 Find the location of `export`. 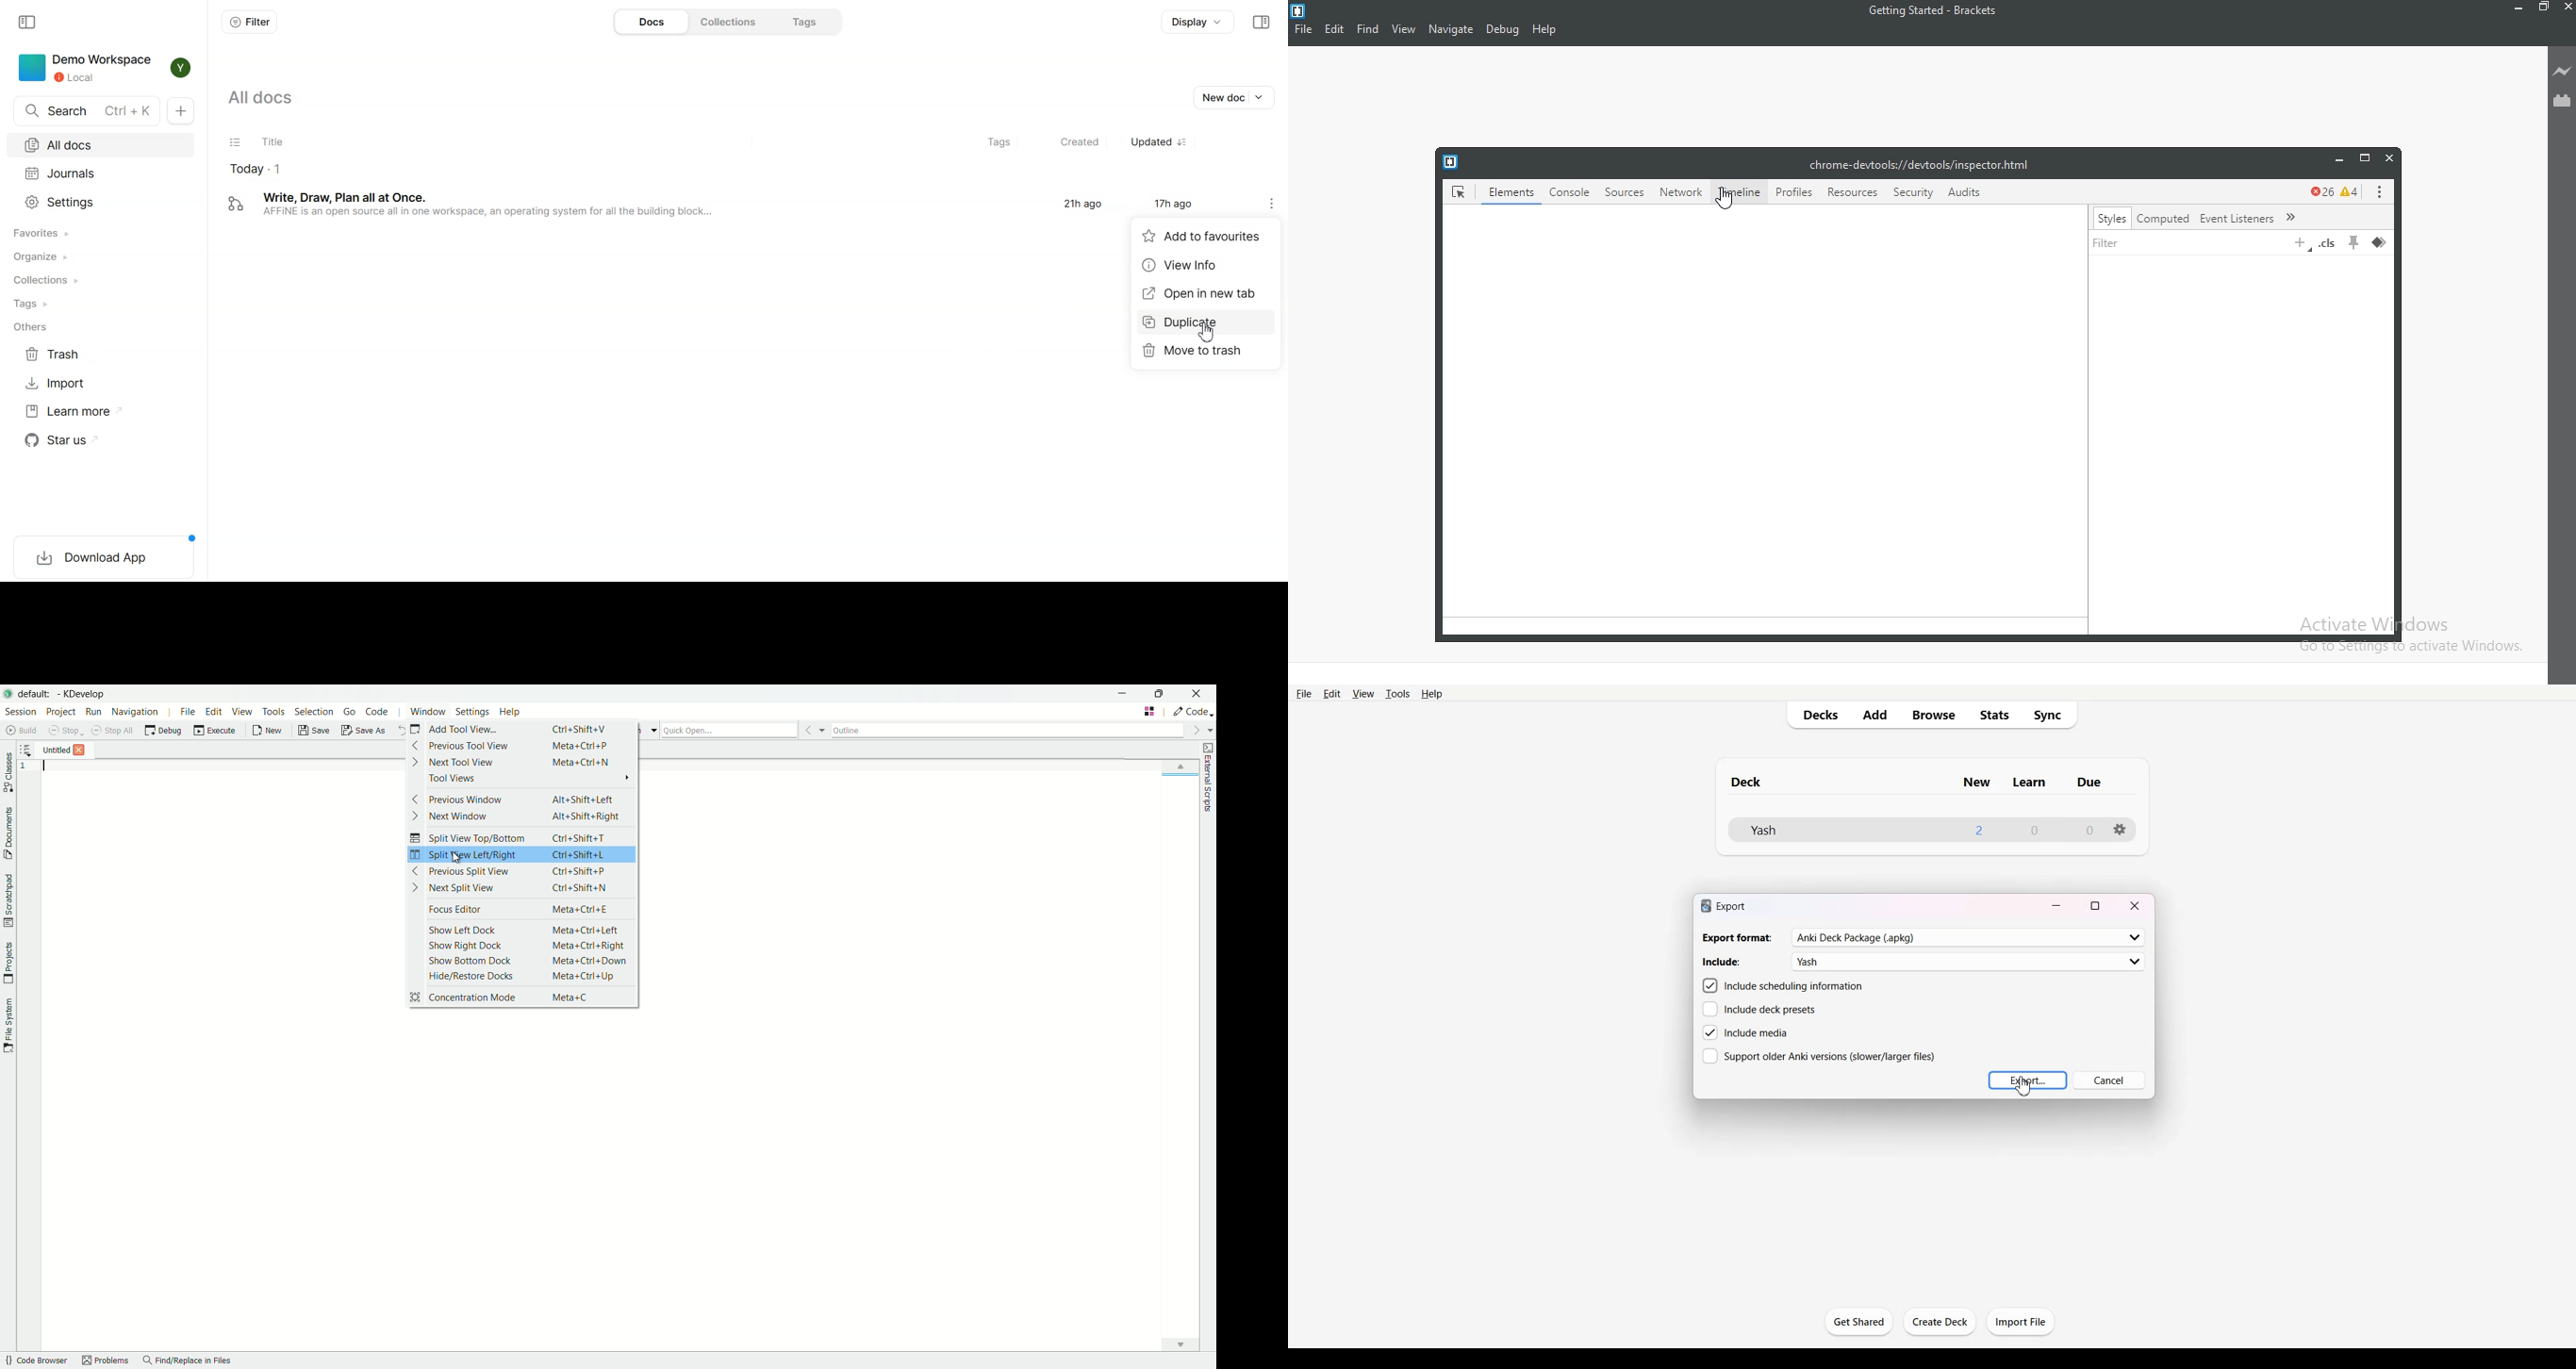

export is located at coordinates (1723, 905).